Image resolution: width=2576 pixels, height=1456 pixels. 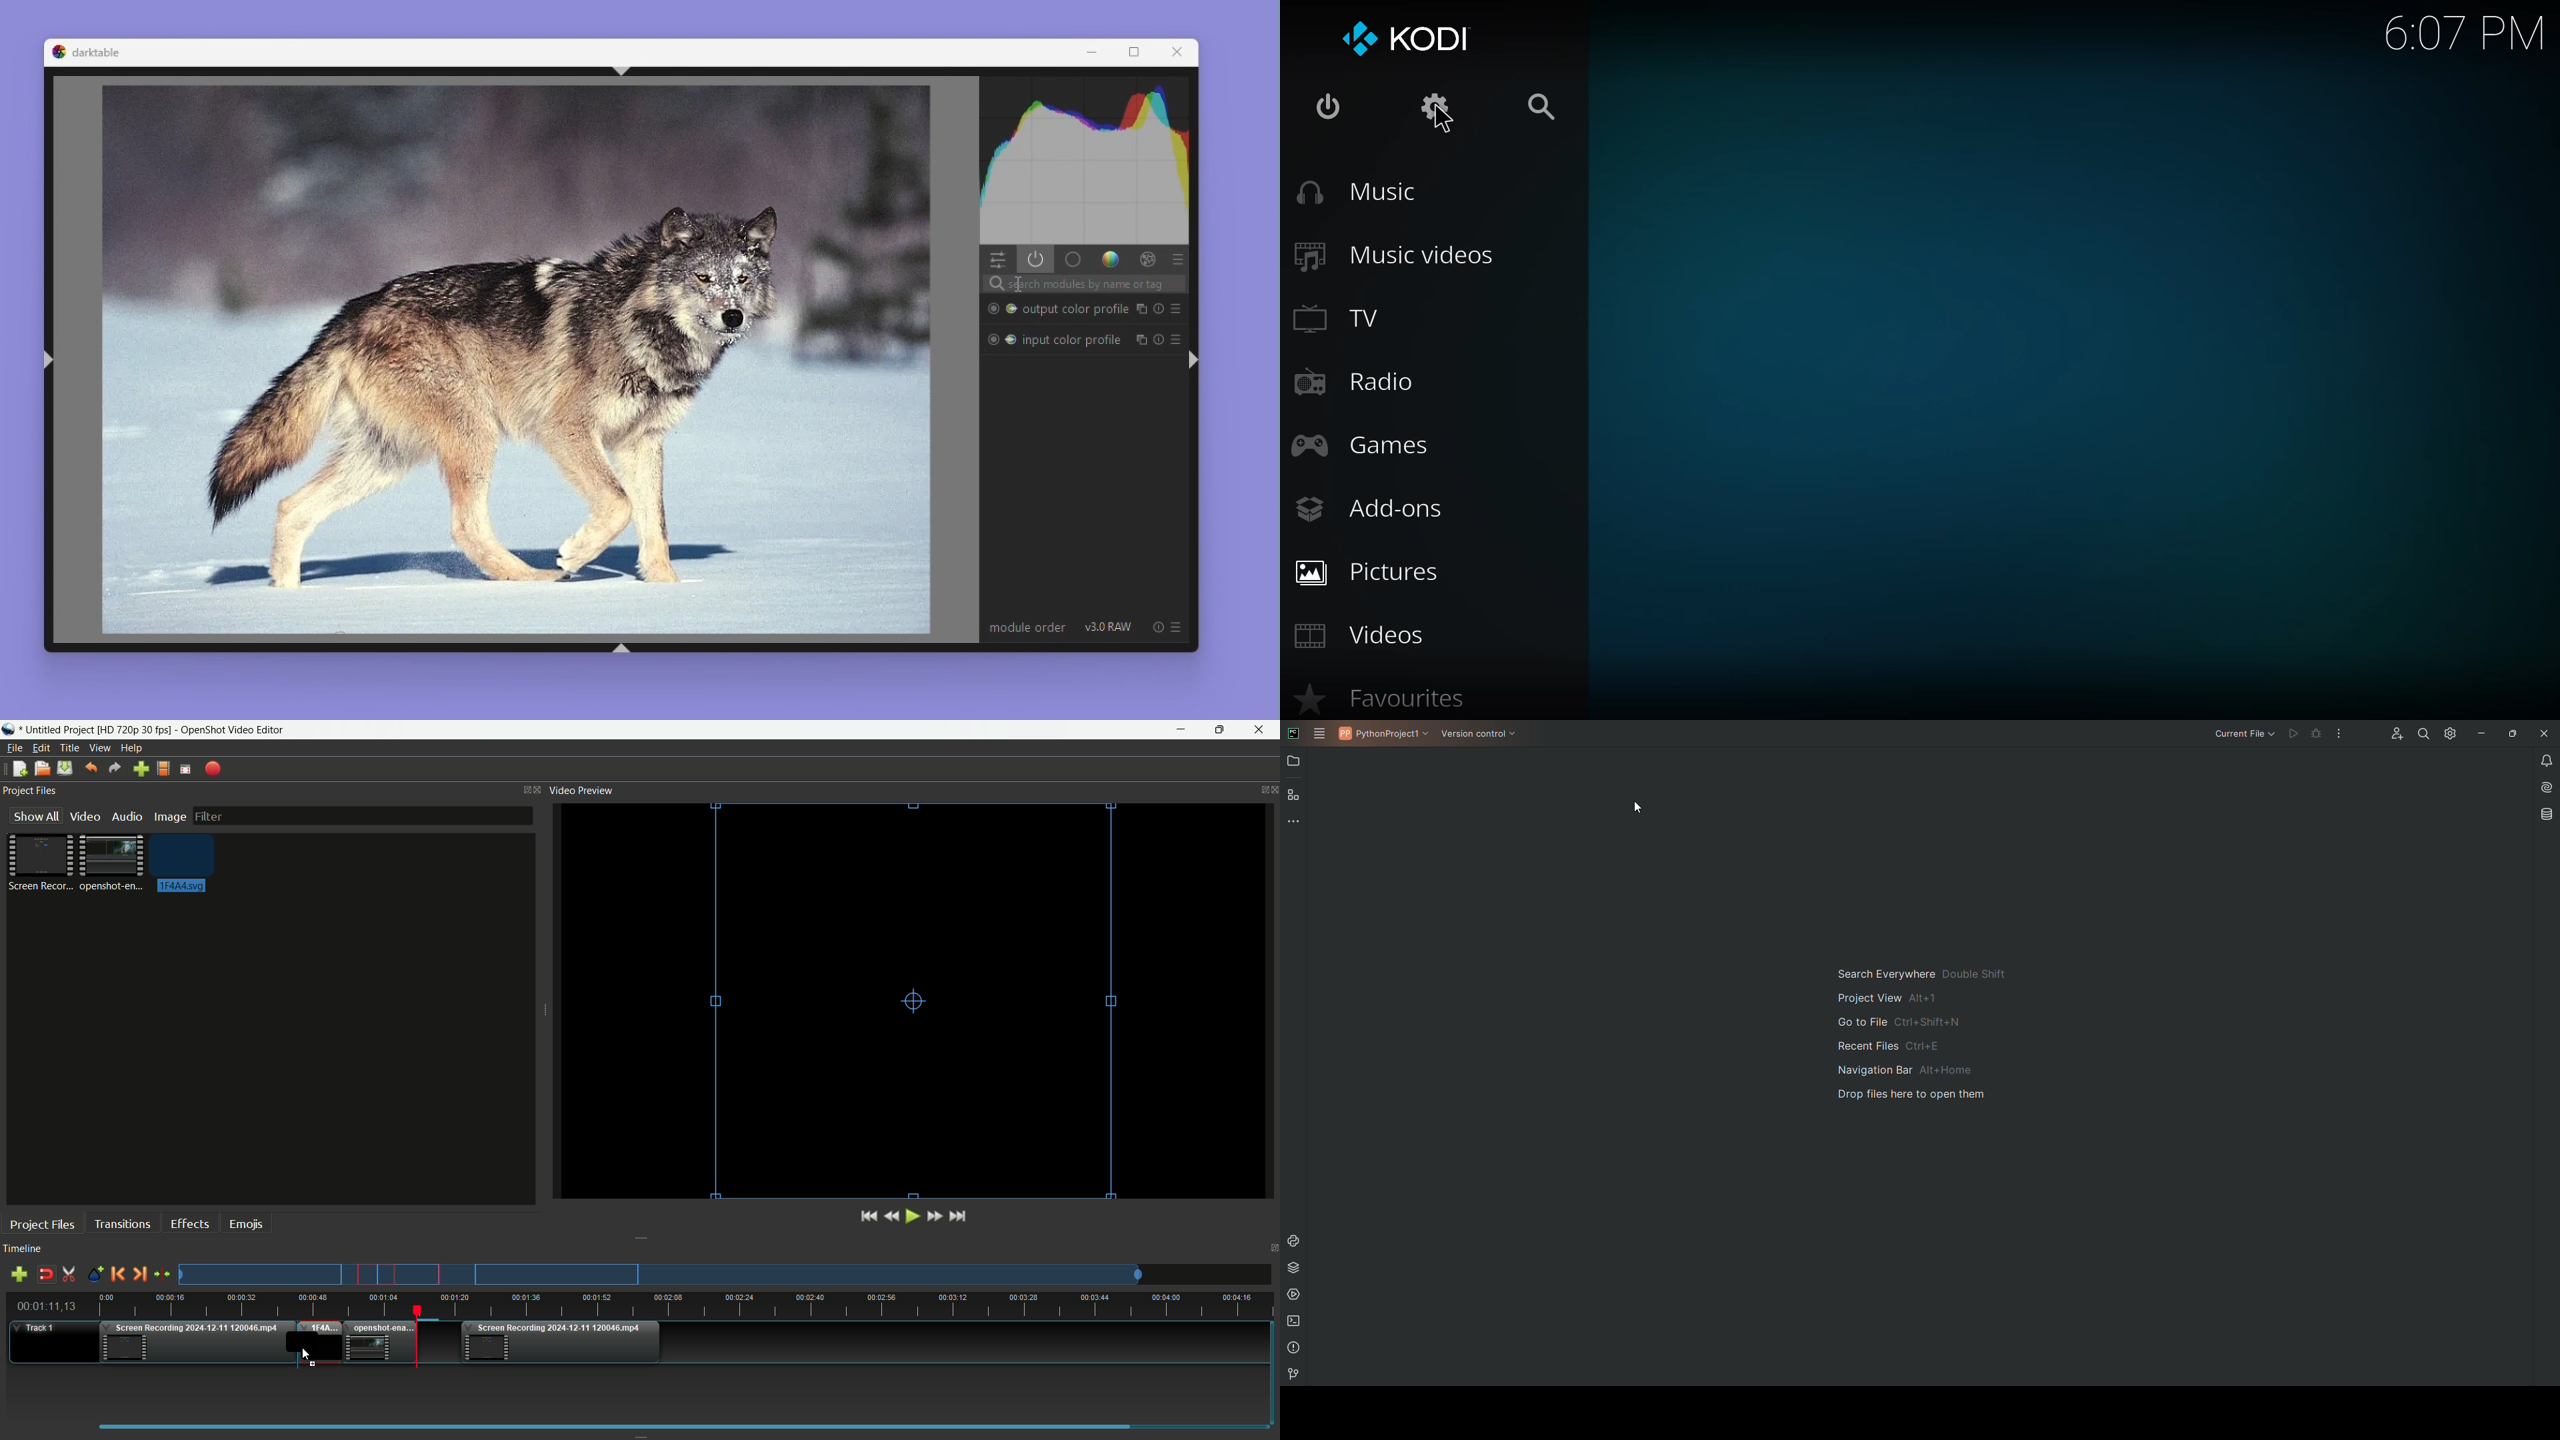 I want to click on shift+ctrl+l, so click(x=49, y=359).